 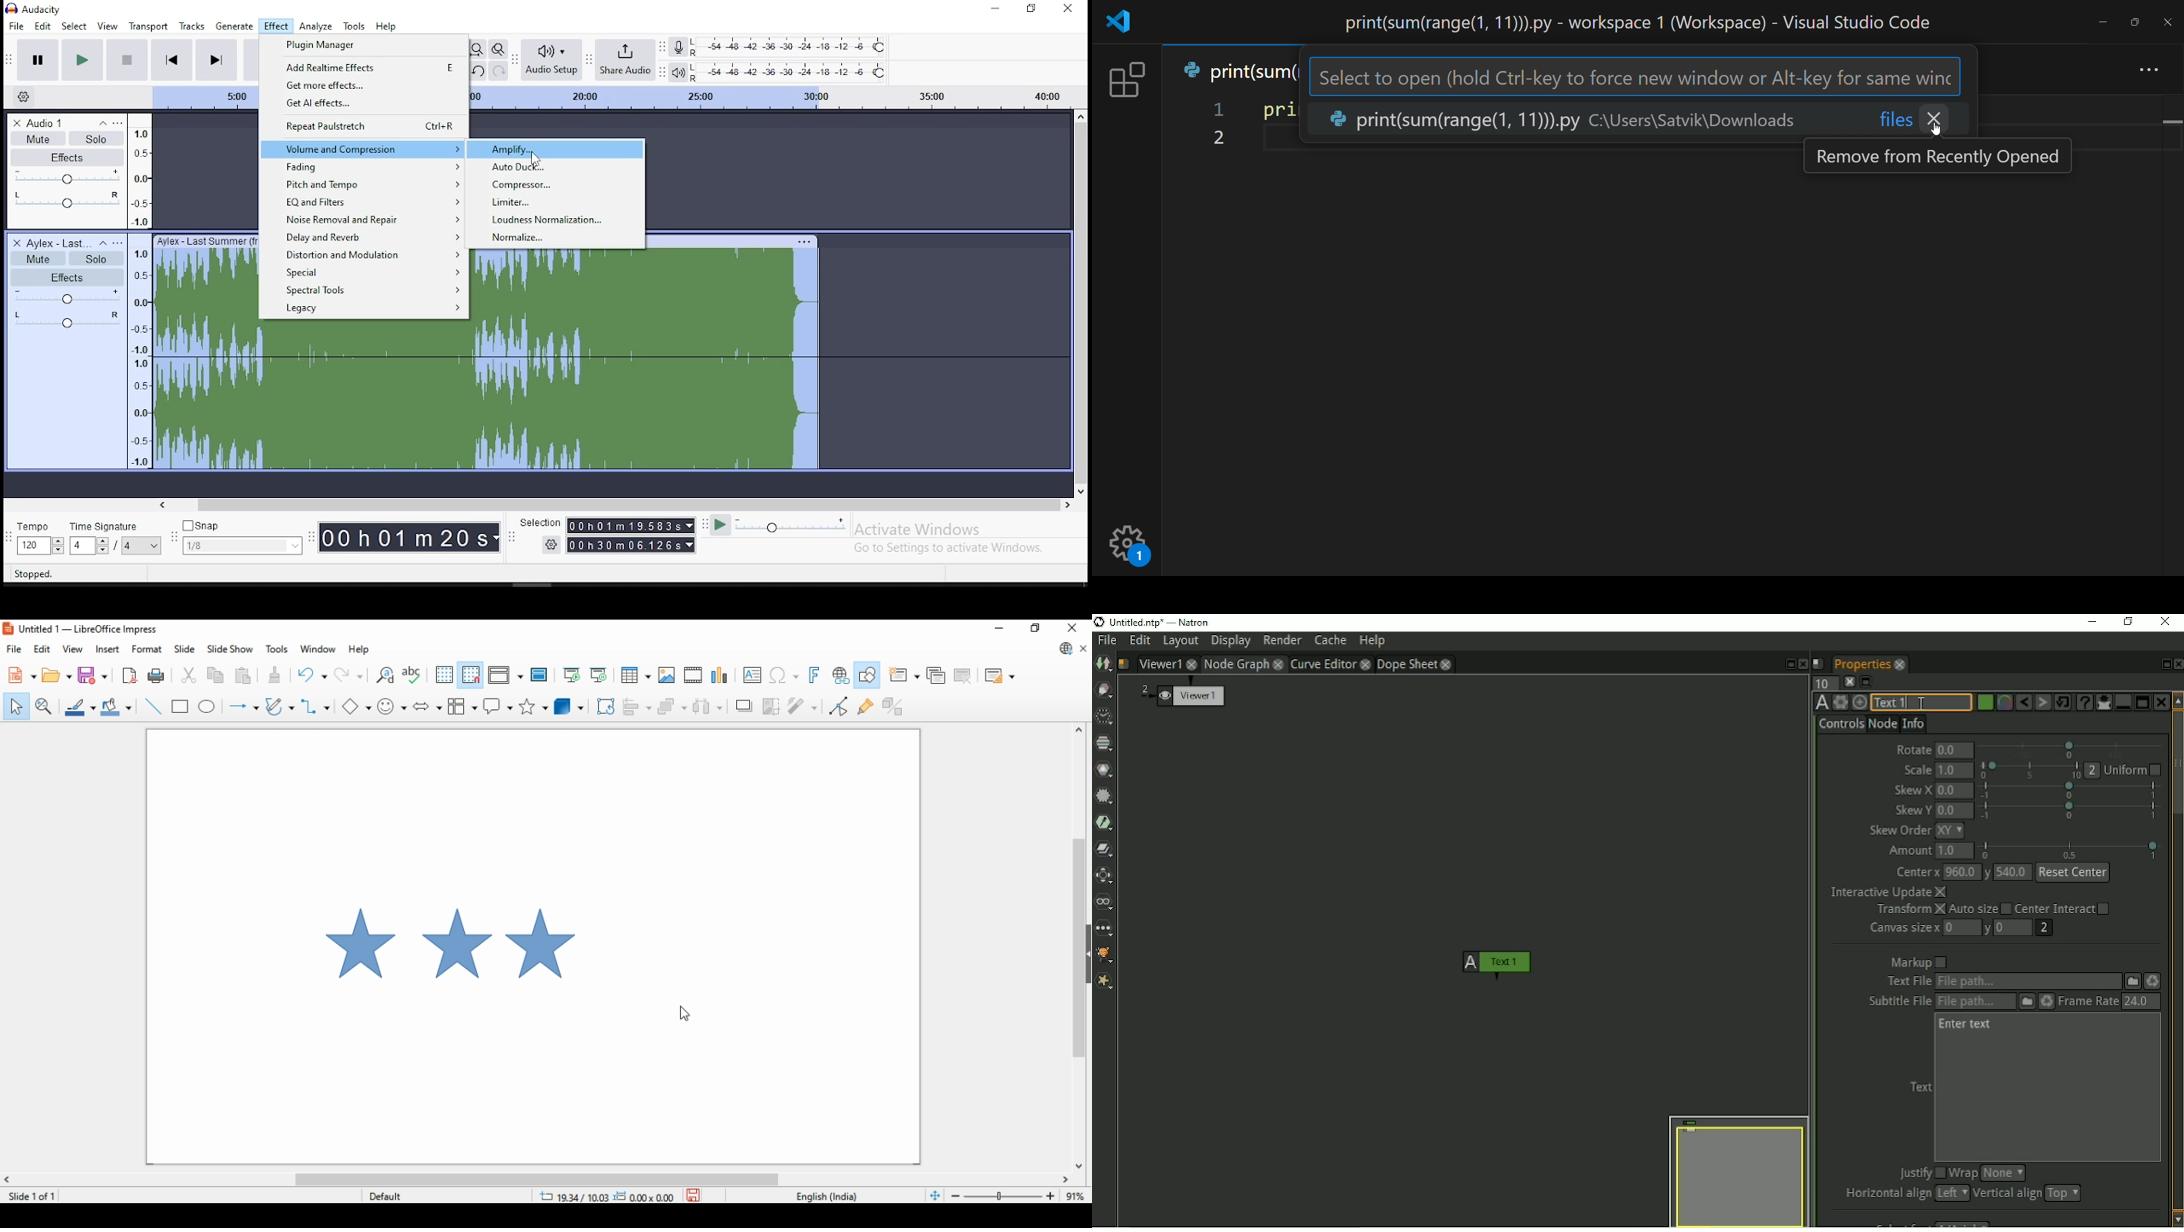 What do you see at coordinates (280, 705) in the screenshot?
I see `curves and polygons` at bounding box center [280, 705].